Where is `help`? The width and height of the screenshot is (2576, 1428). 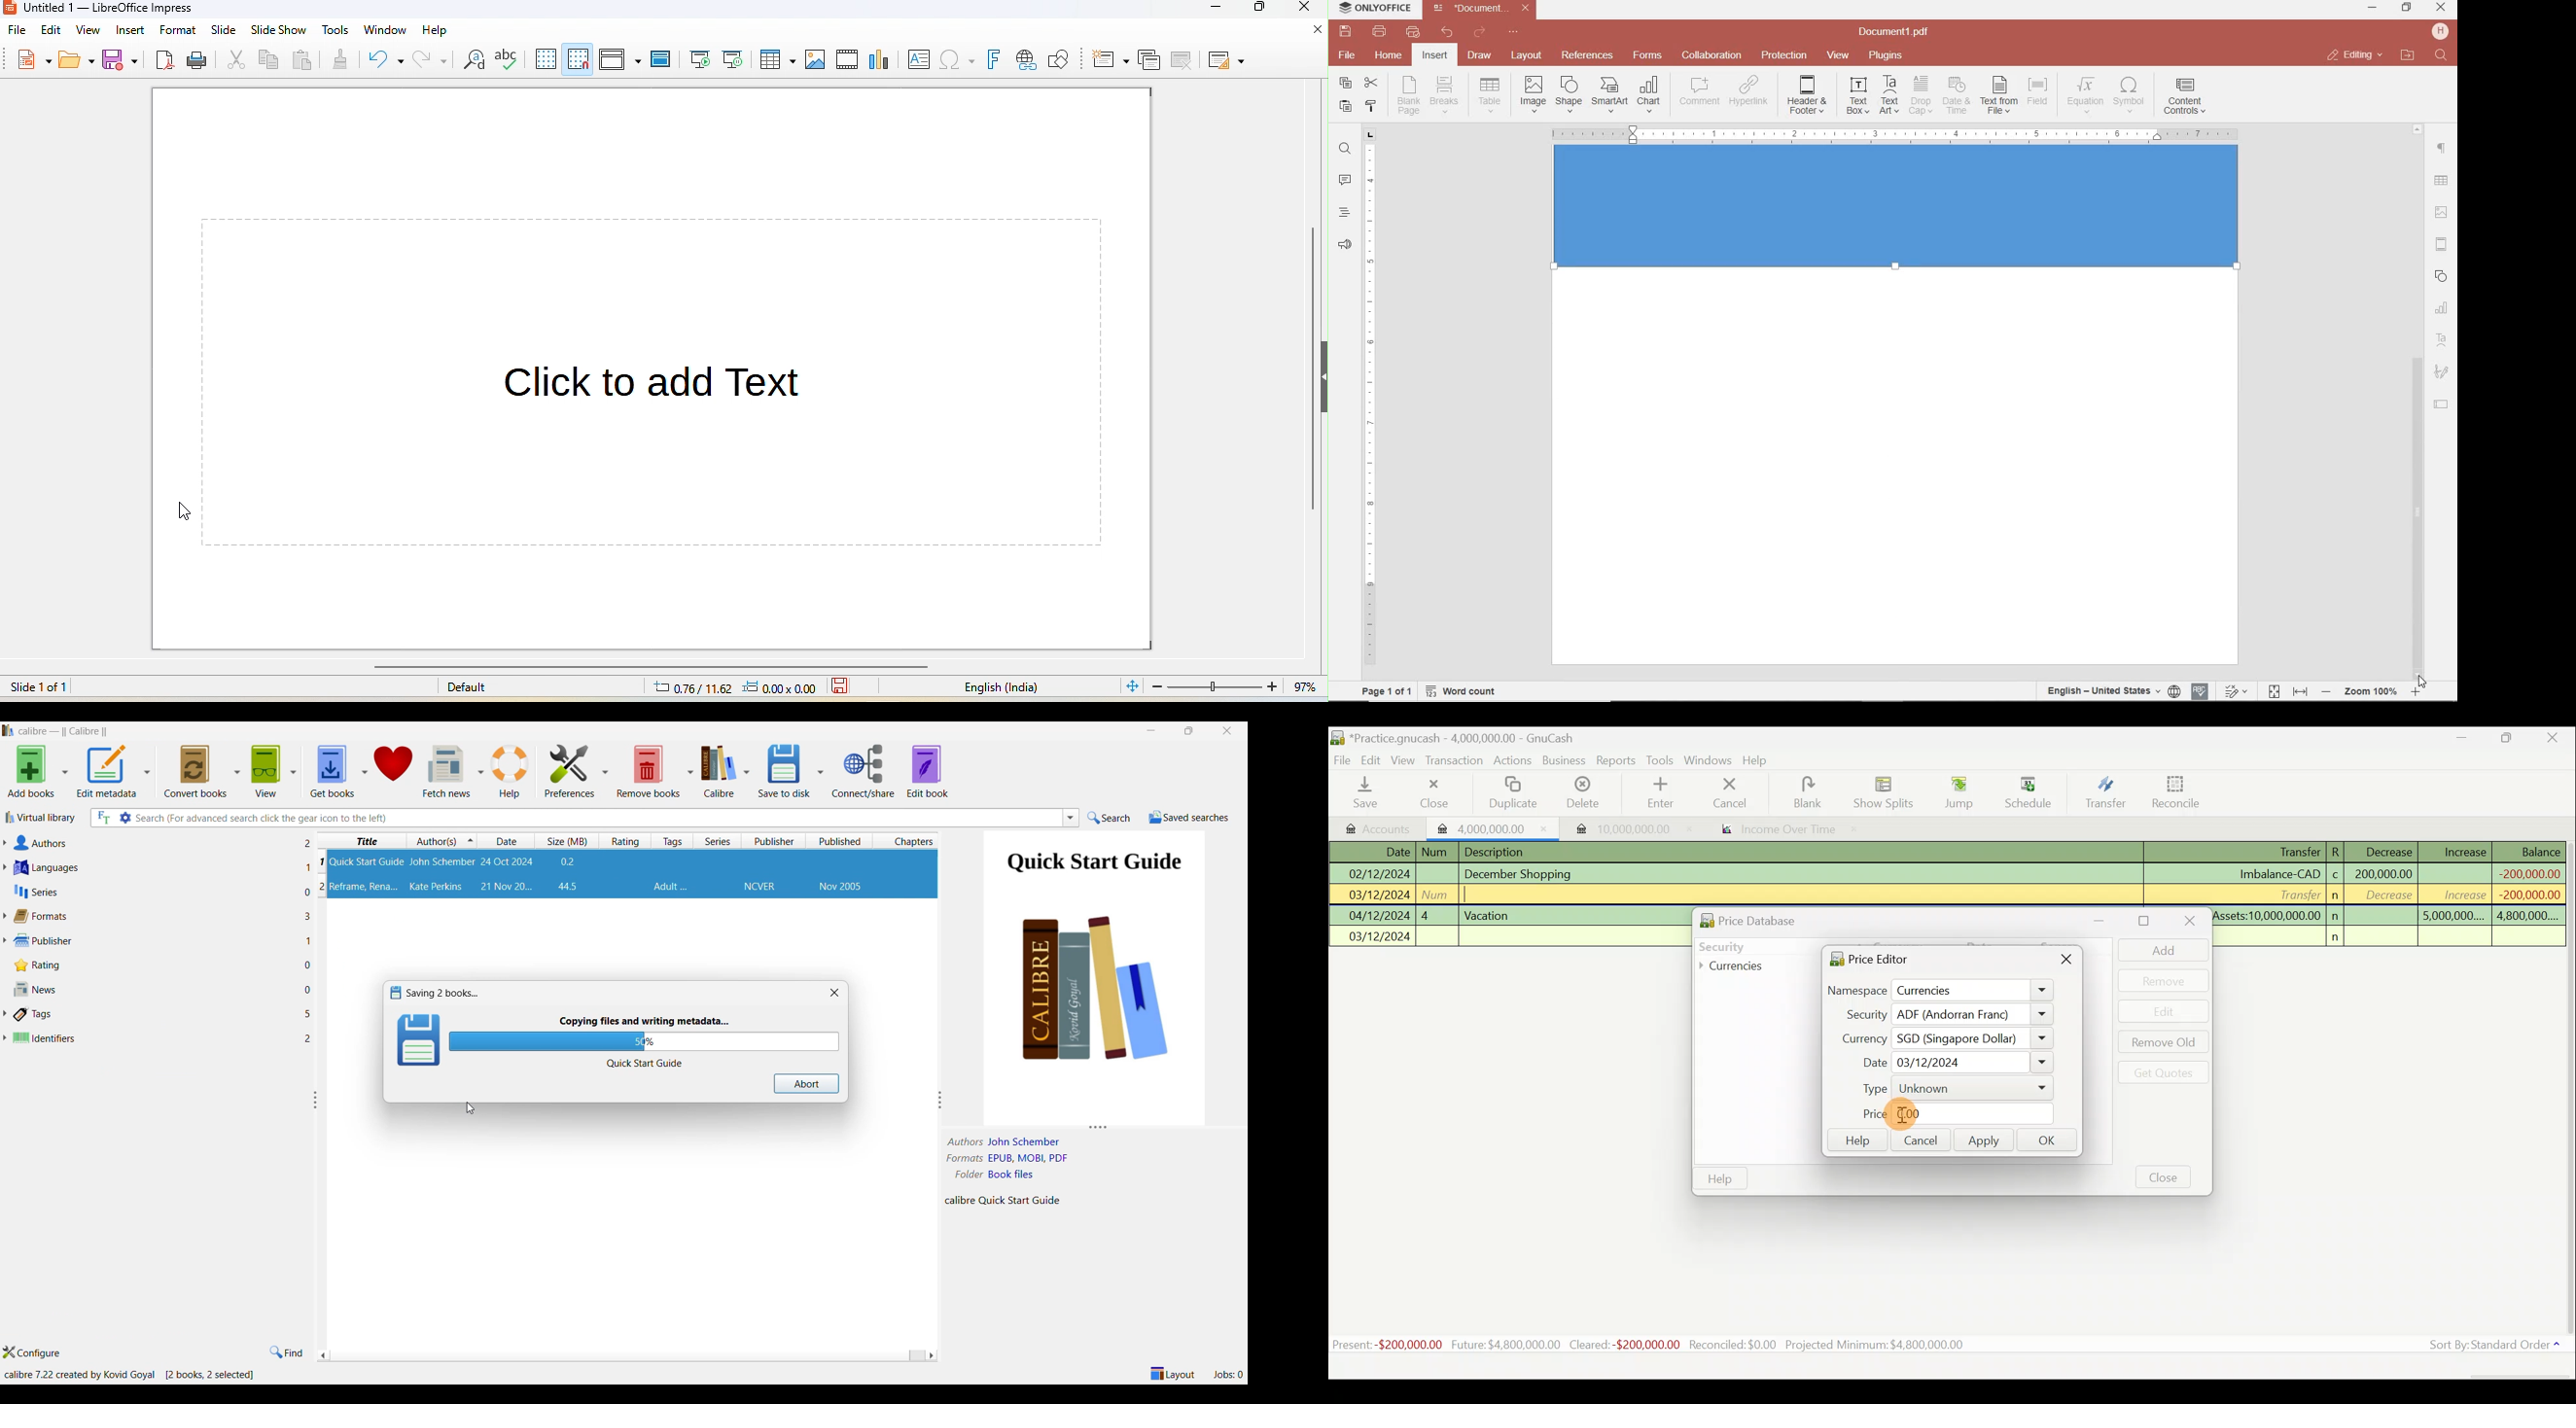 help is located at coordinates (436, 31).